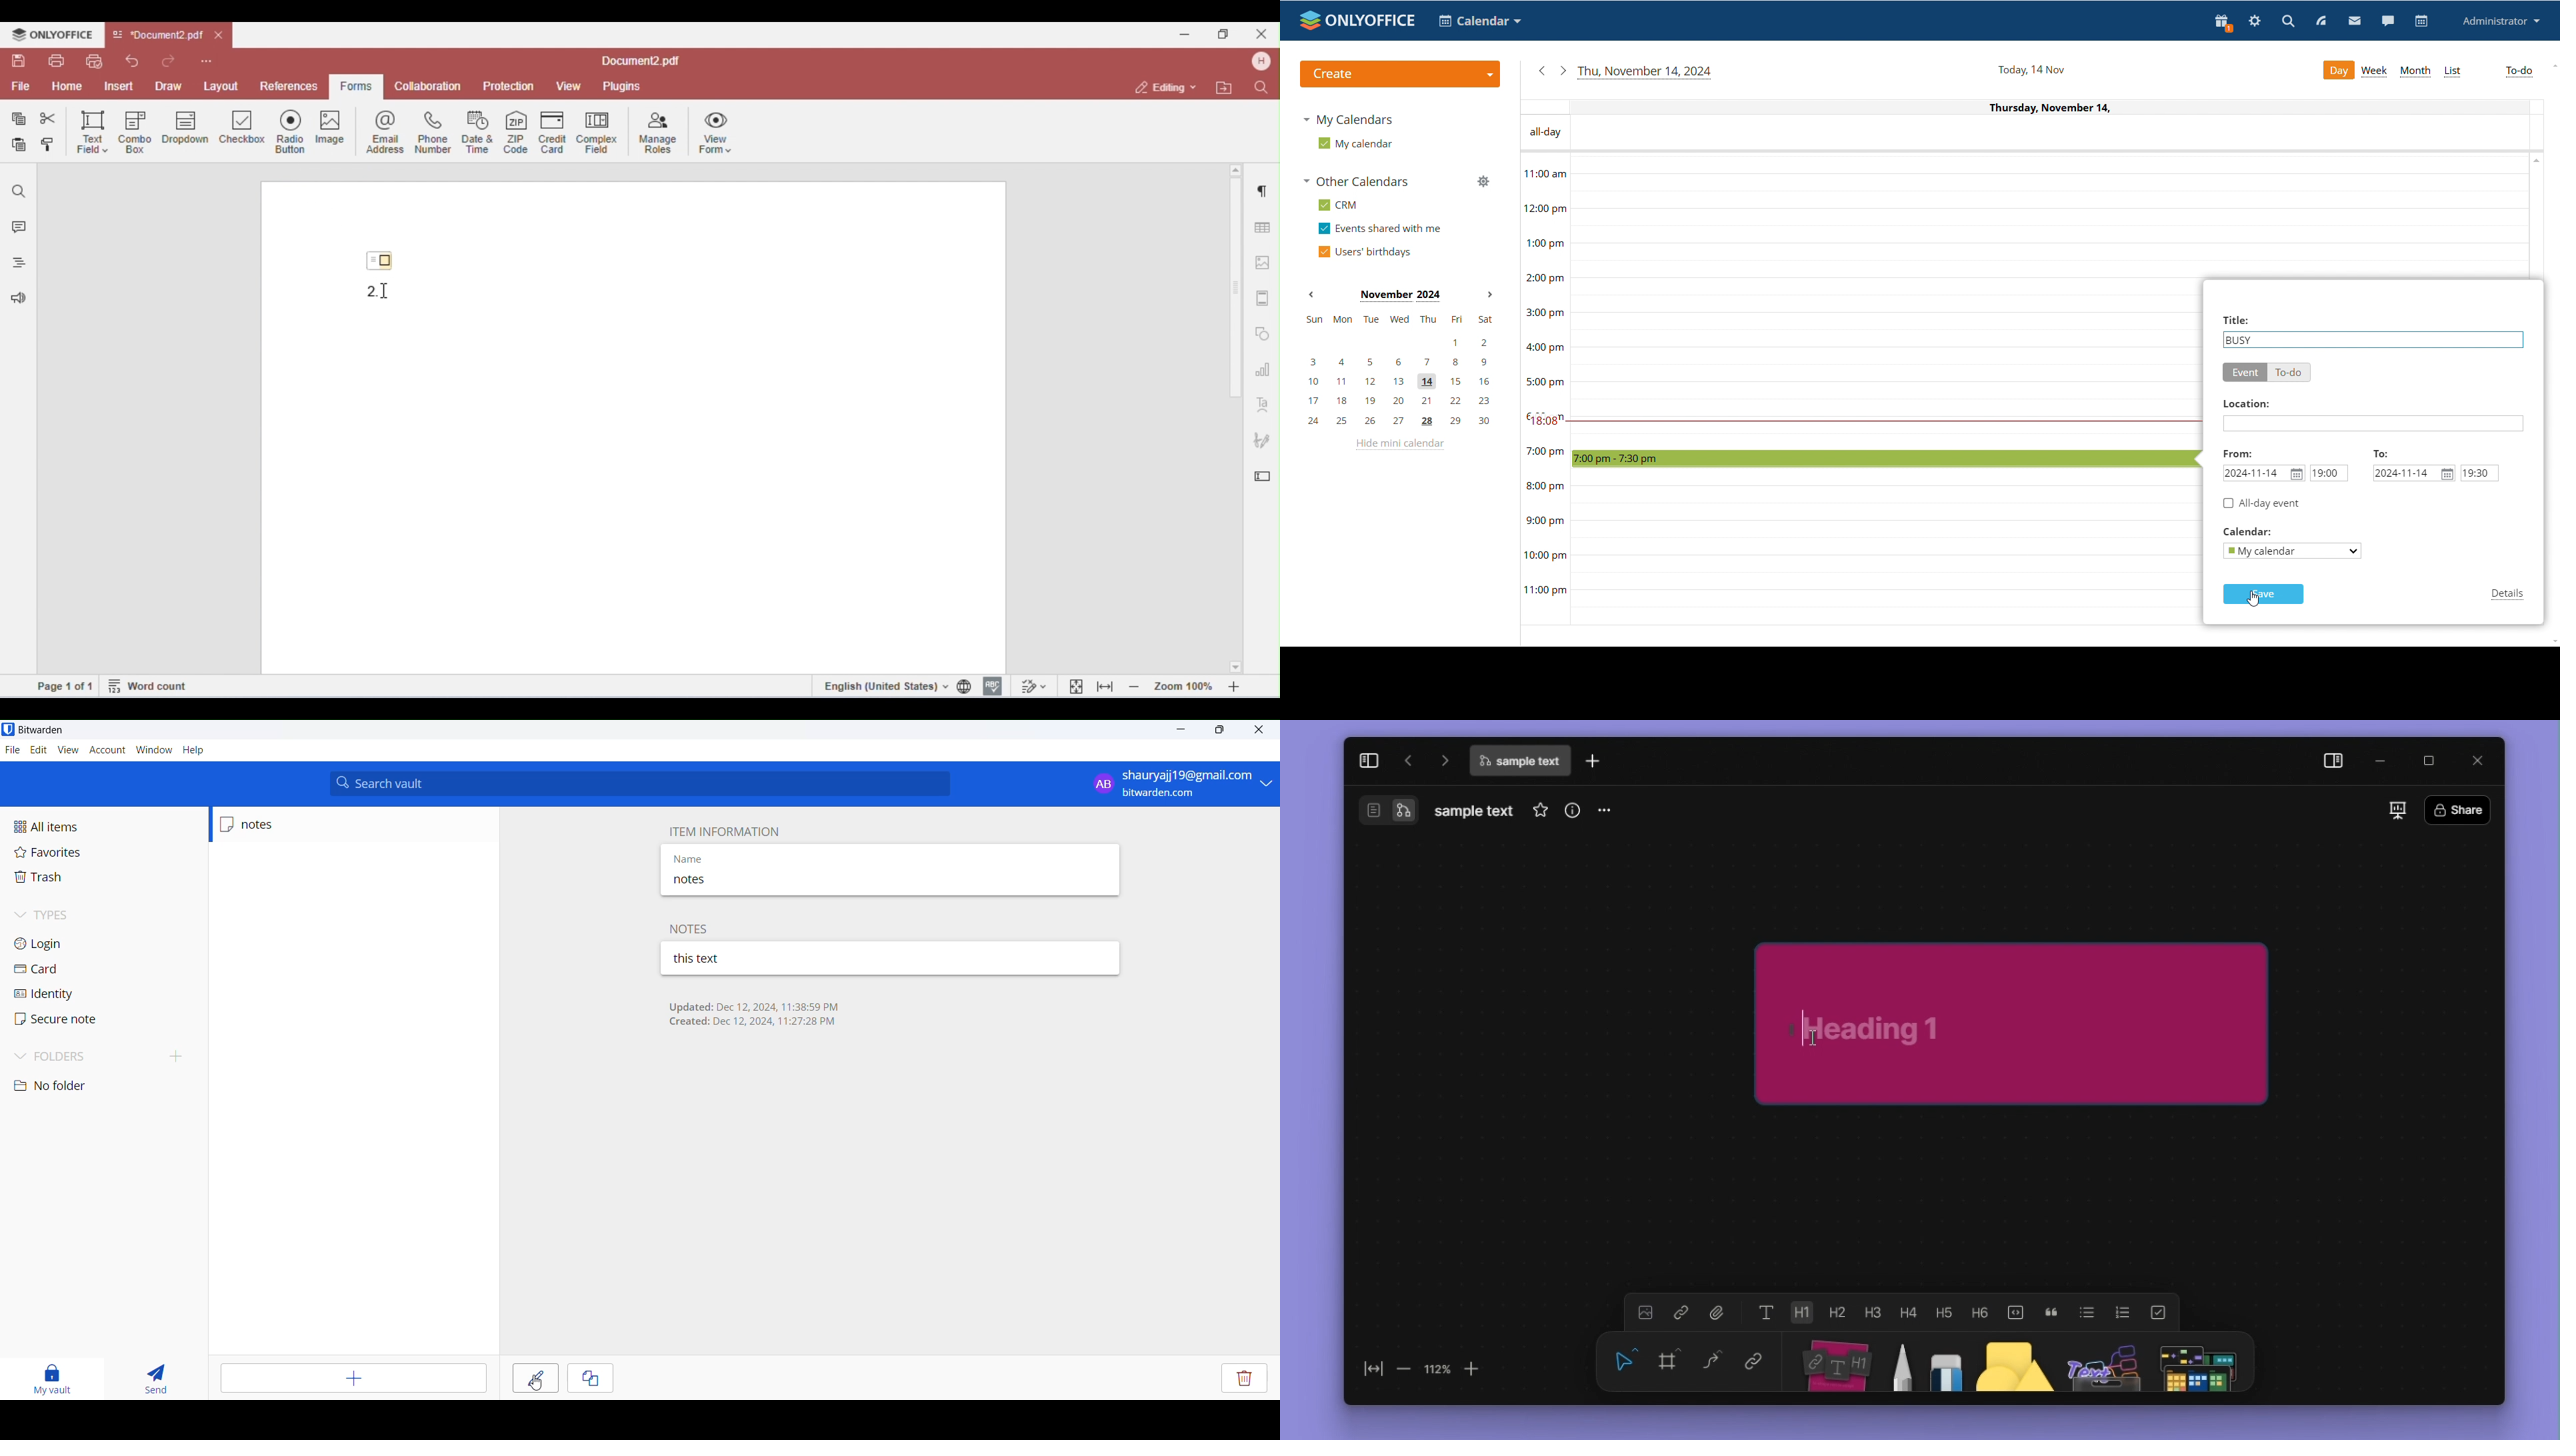  I want to click on cursor, so click(1813, 1038).